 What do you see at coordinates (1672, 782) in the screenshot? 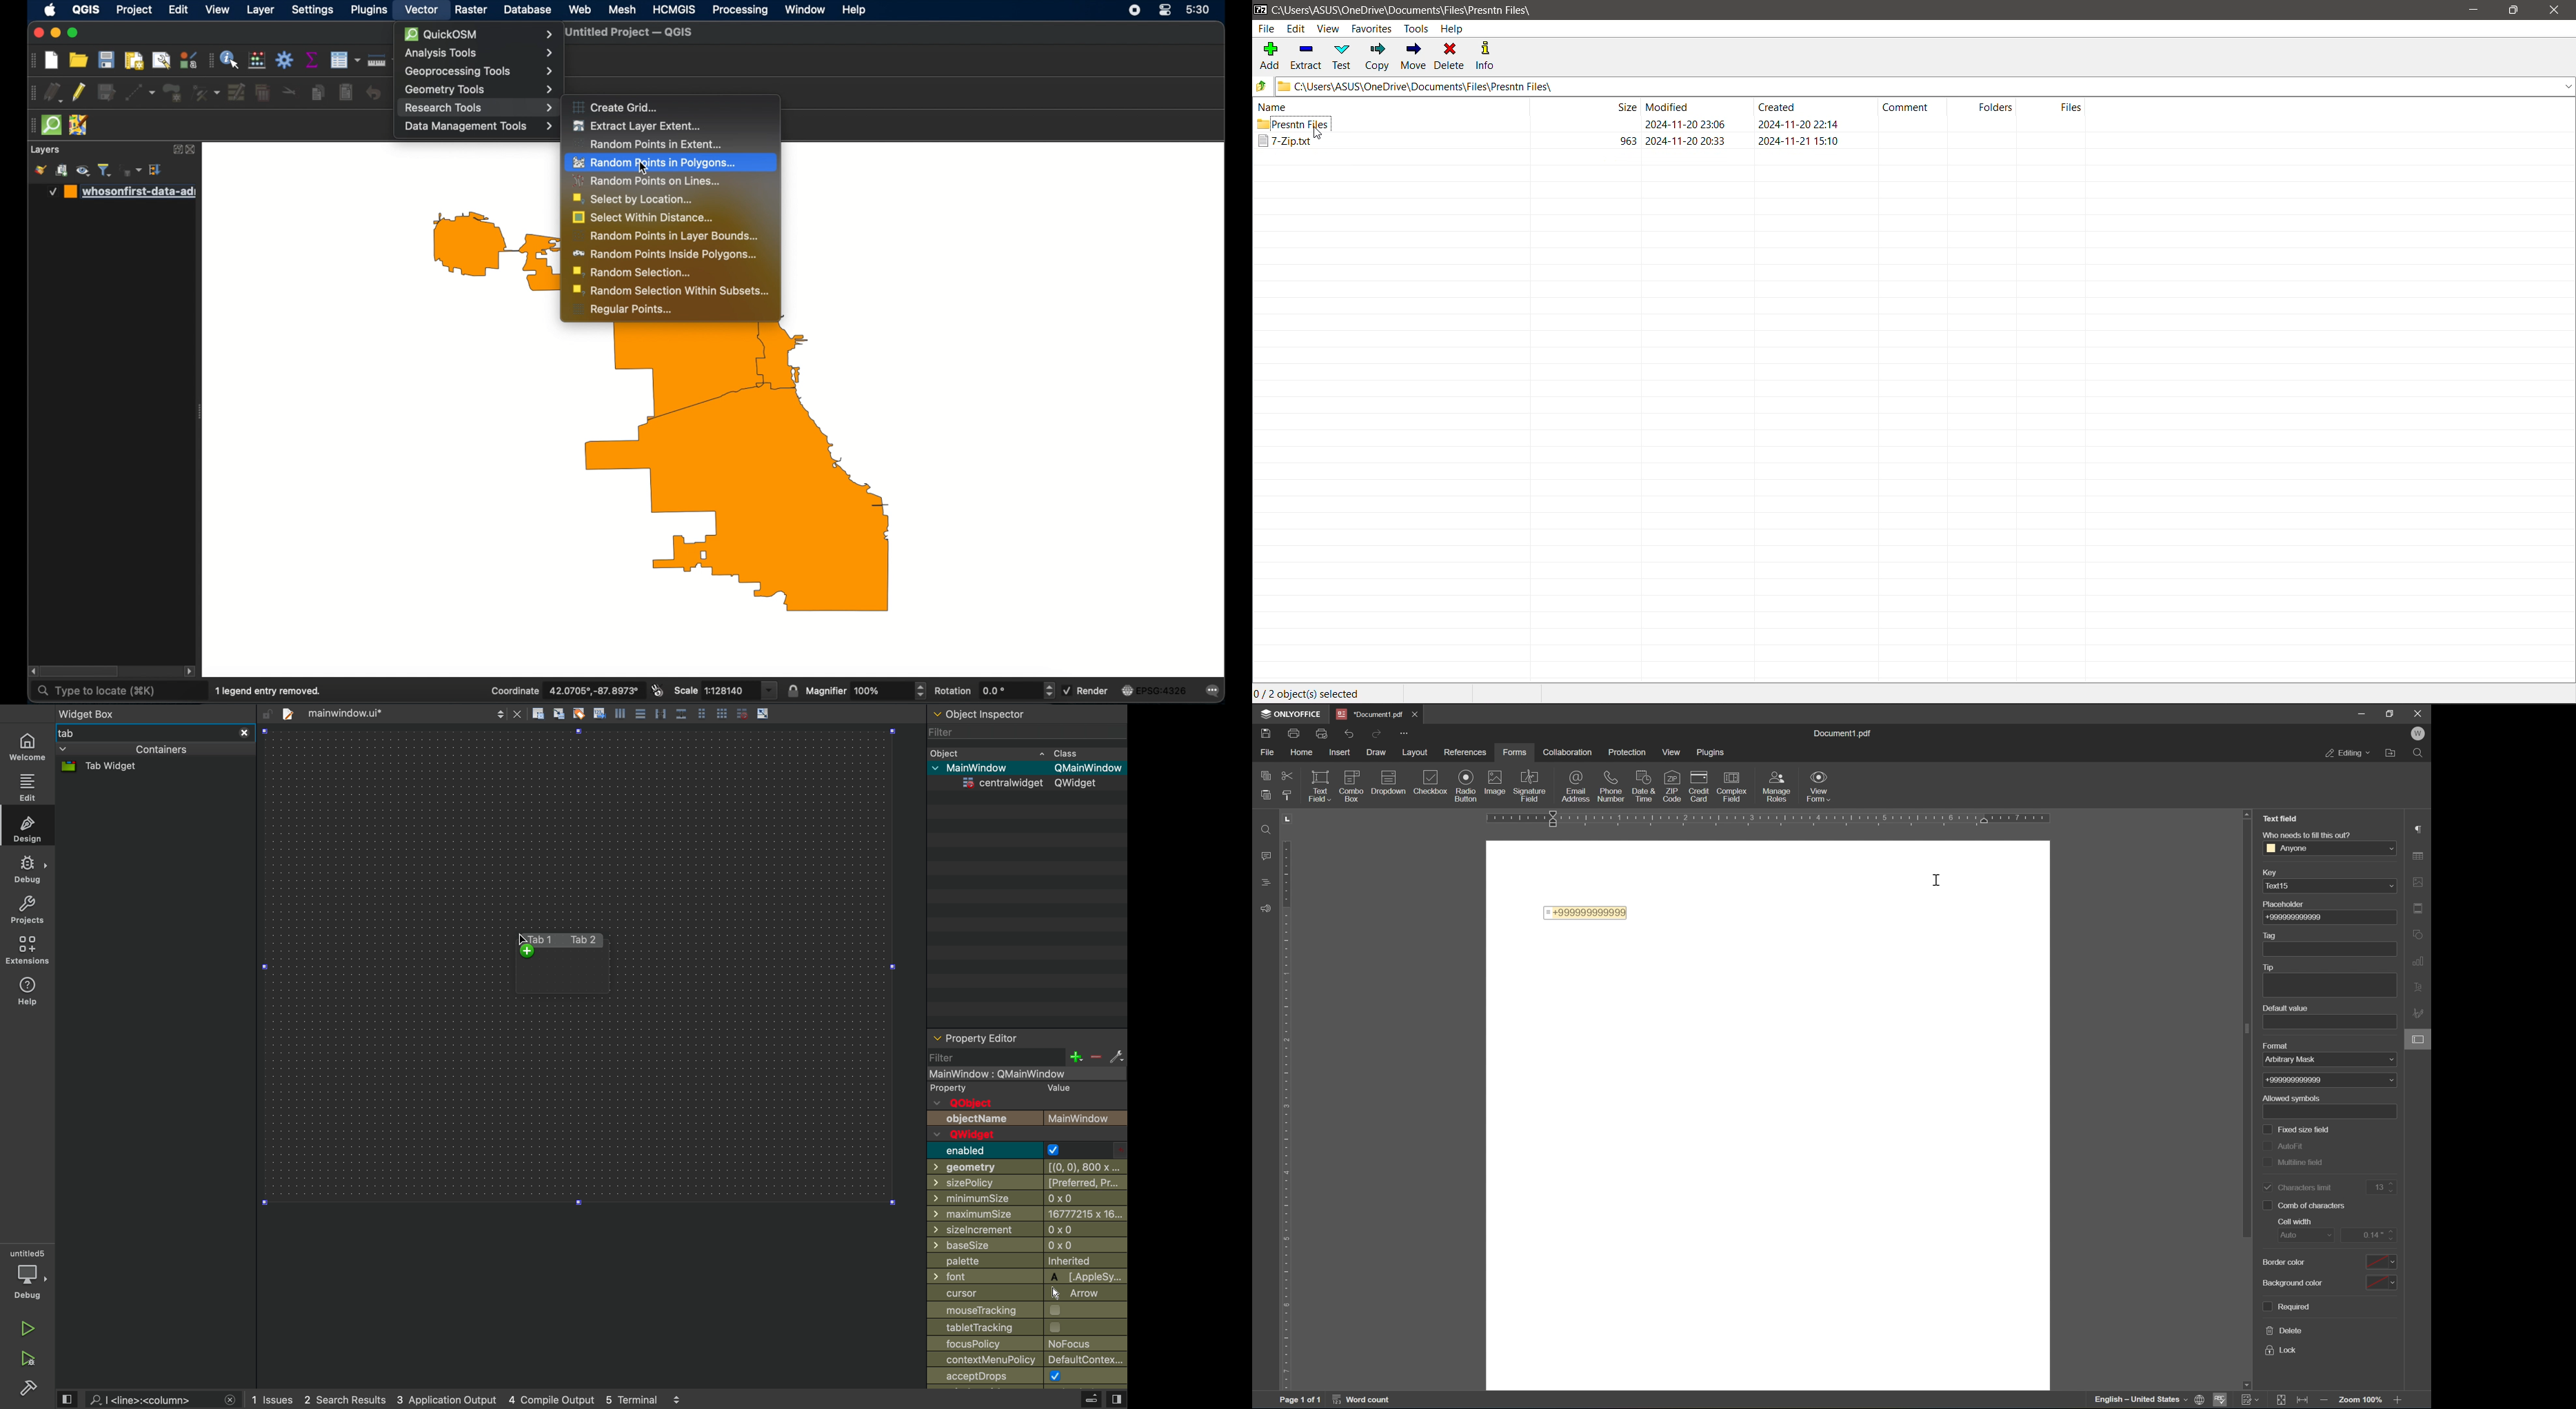
I see `icon` at bounding box center [1672, 782].